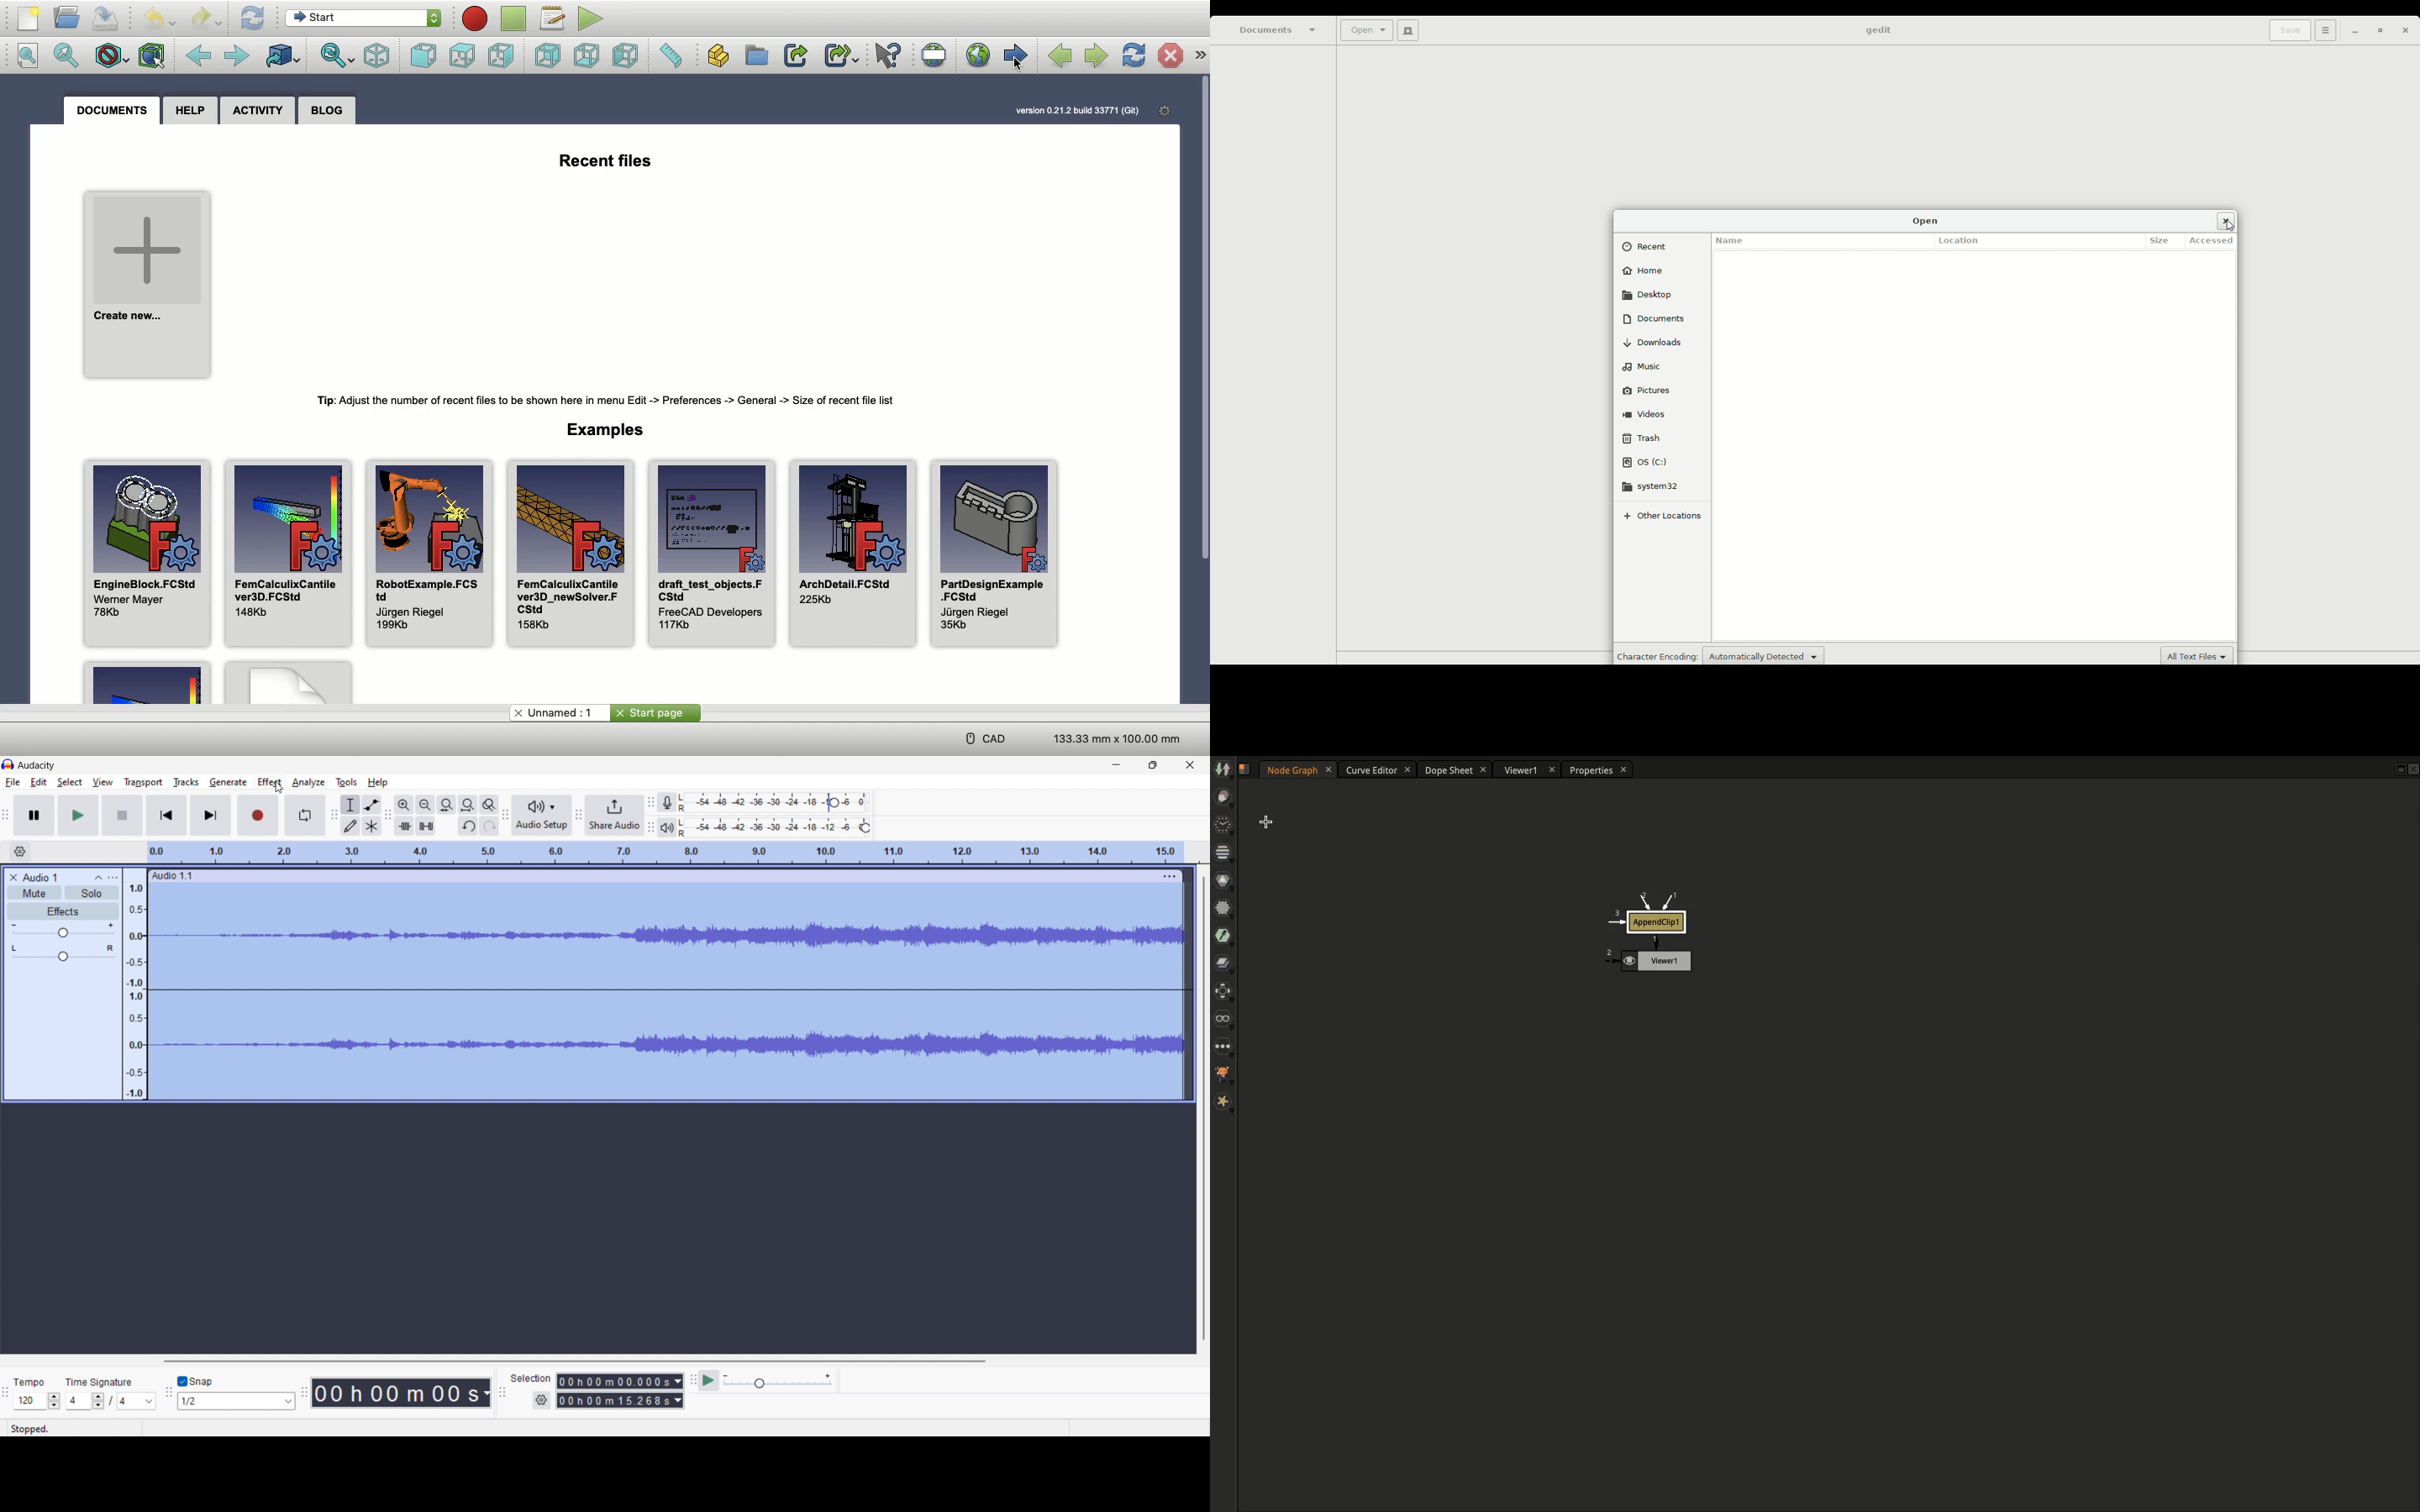  I want to click on undo, so click(468, 826).